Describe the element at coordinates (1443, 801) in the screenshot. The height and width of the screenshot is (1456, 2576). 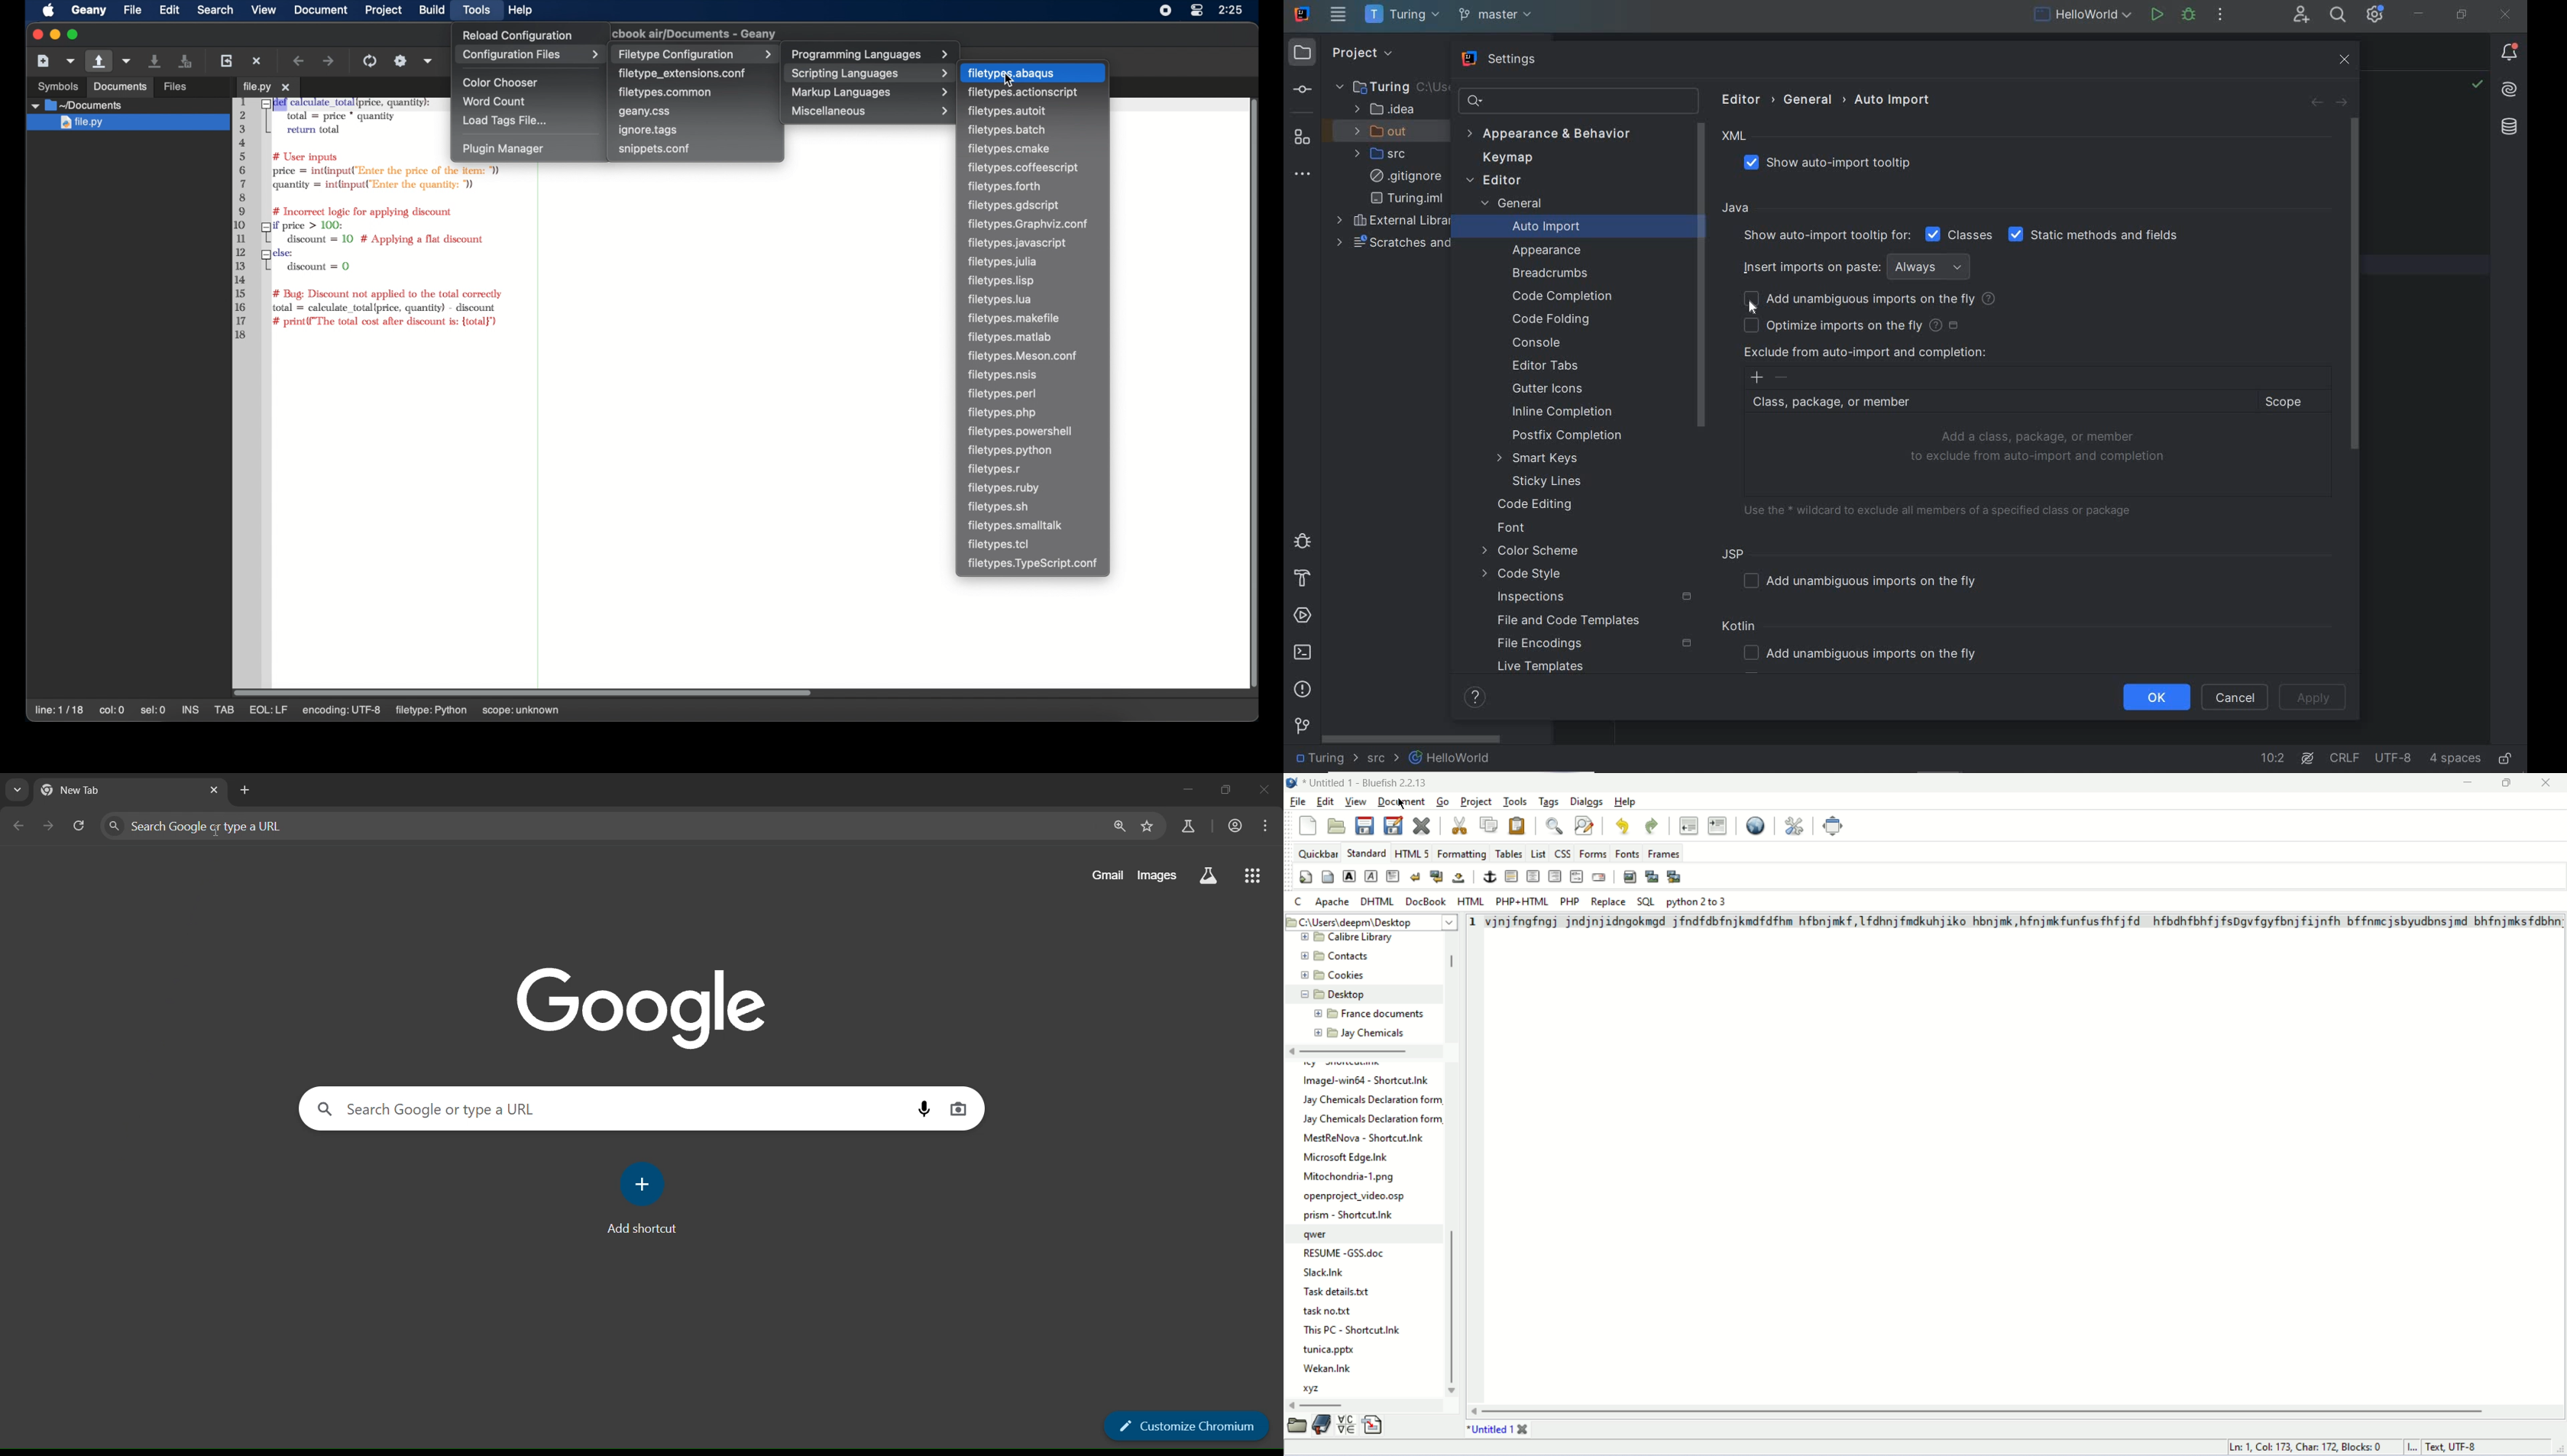
I see `go` at that location.